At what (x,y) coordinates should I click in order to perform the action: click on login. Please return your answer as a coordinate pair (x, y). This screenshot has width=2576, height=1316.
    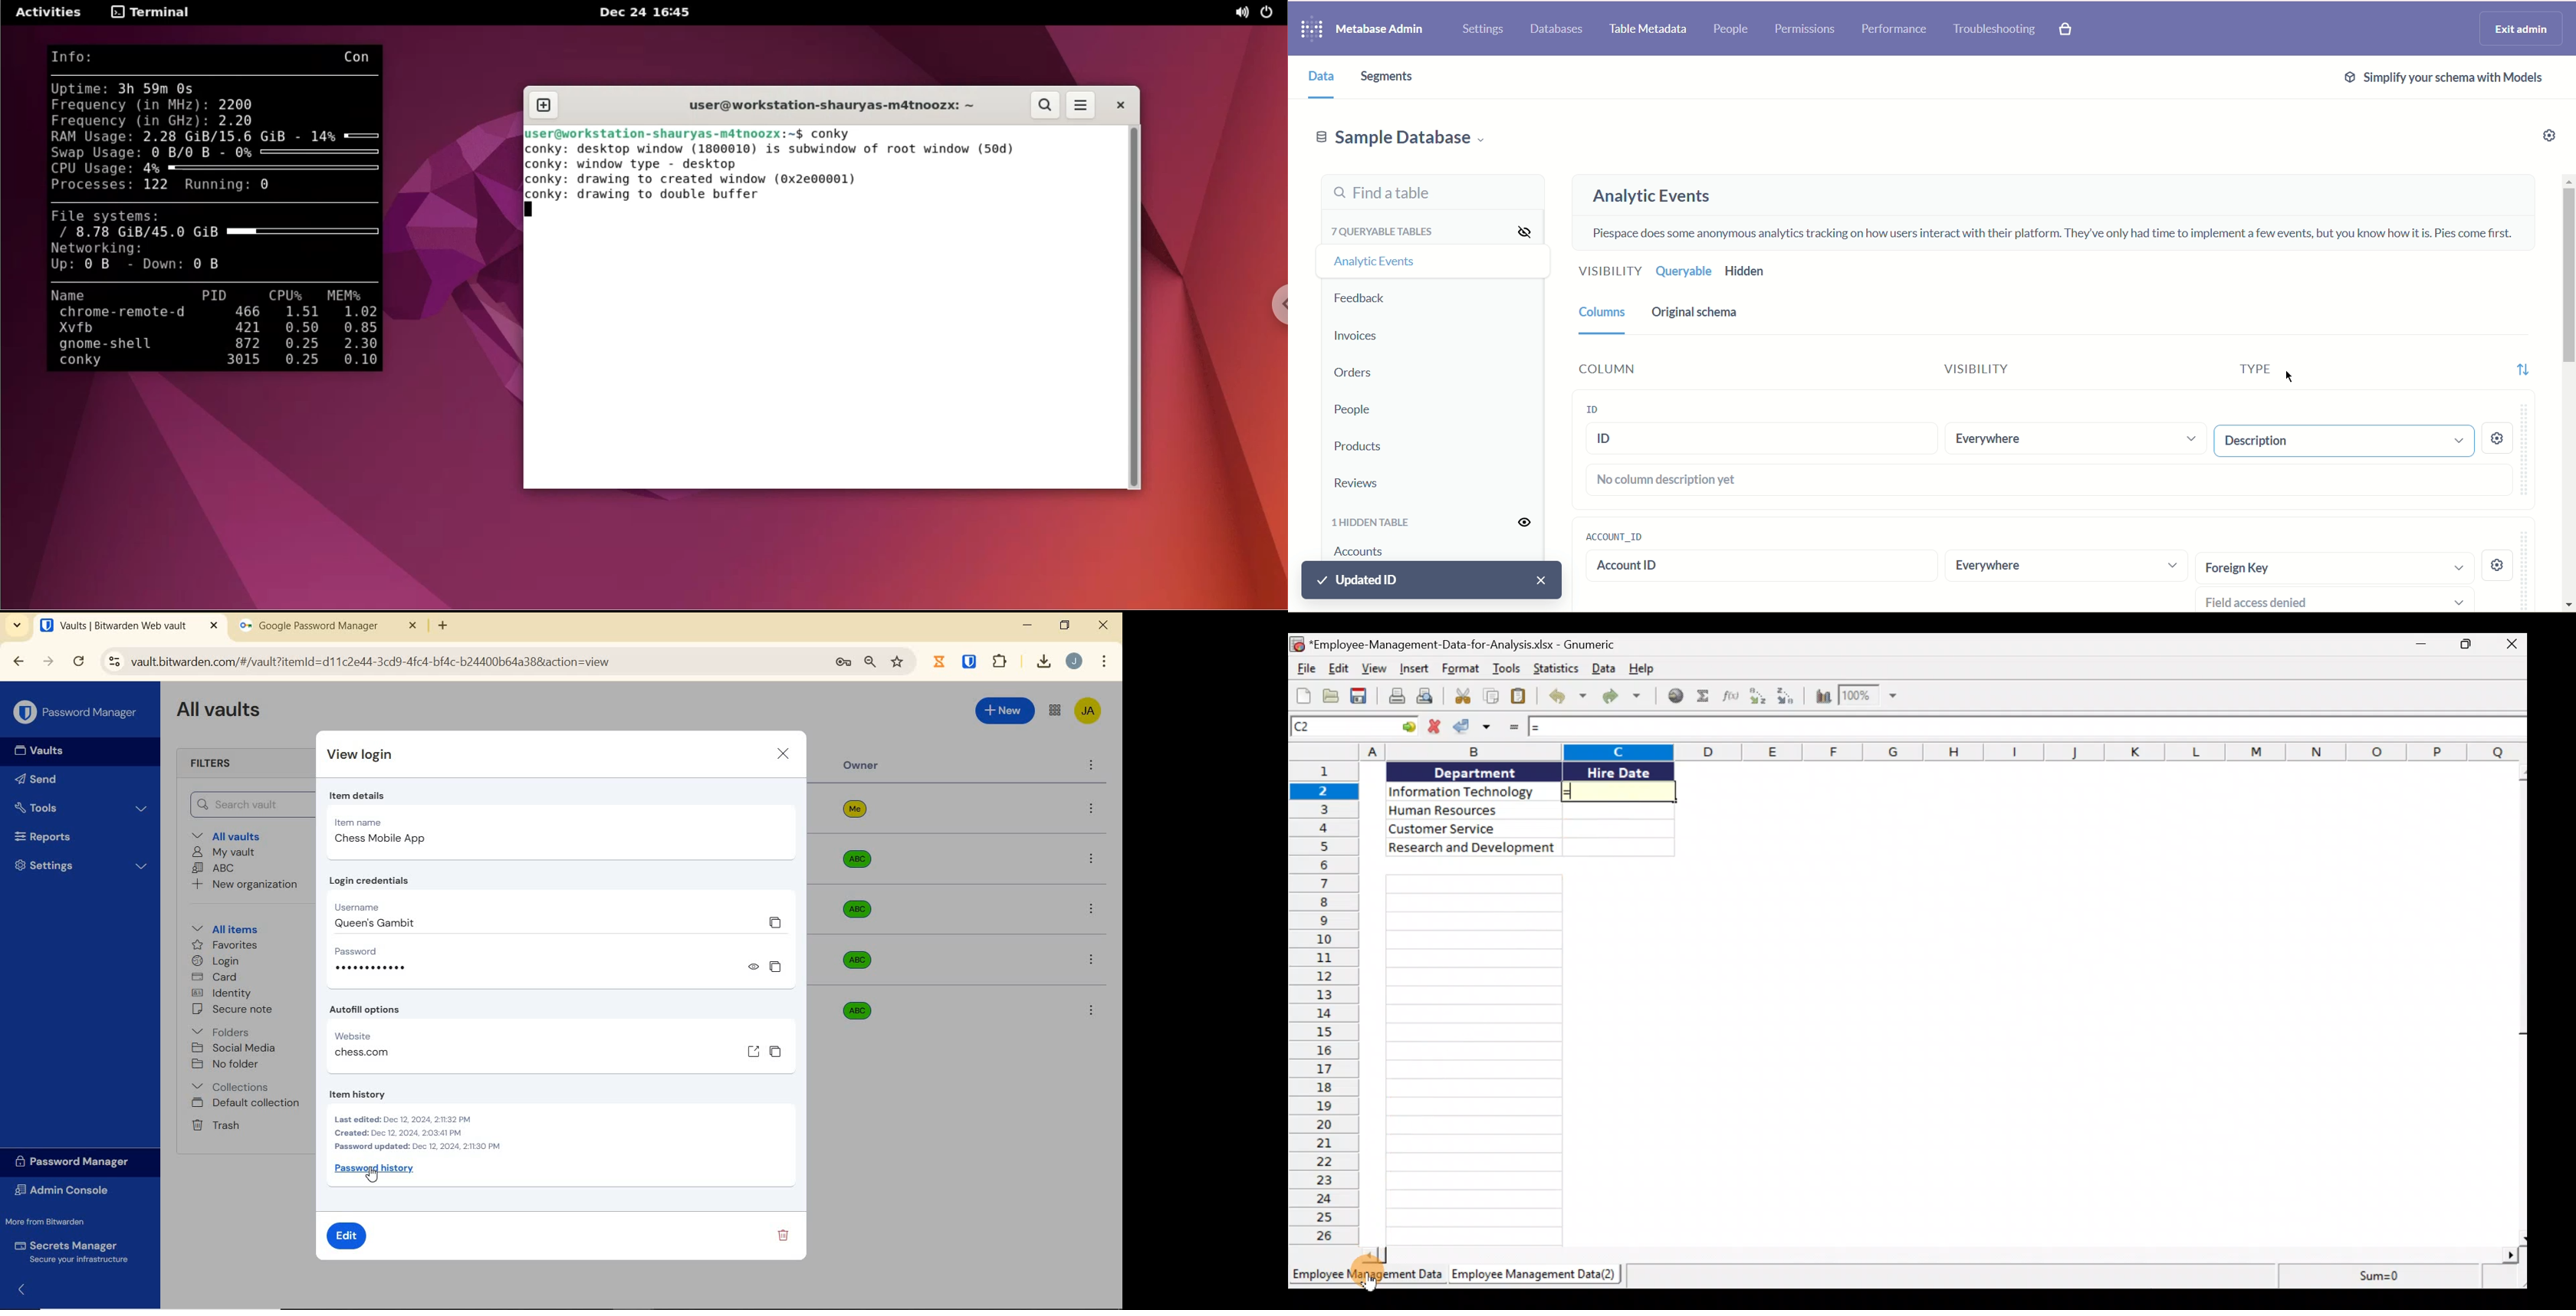
    Looking at the image, I should click on (219, 961).